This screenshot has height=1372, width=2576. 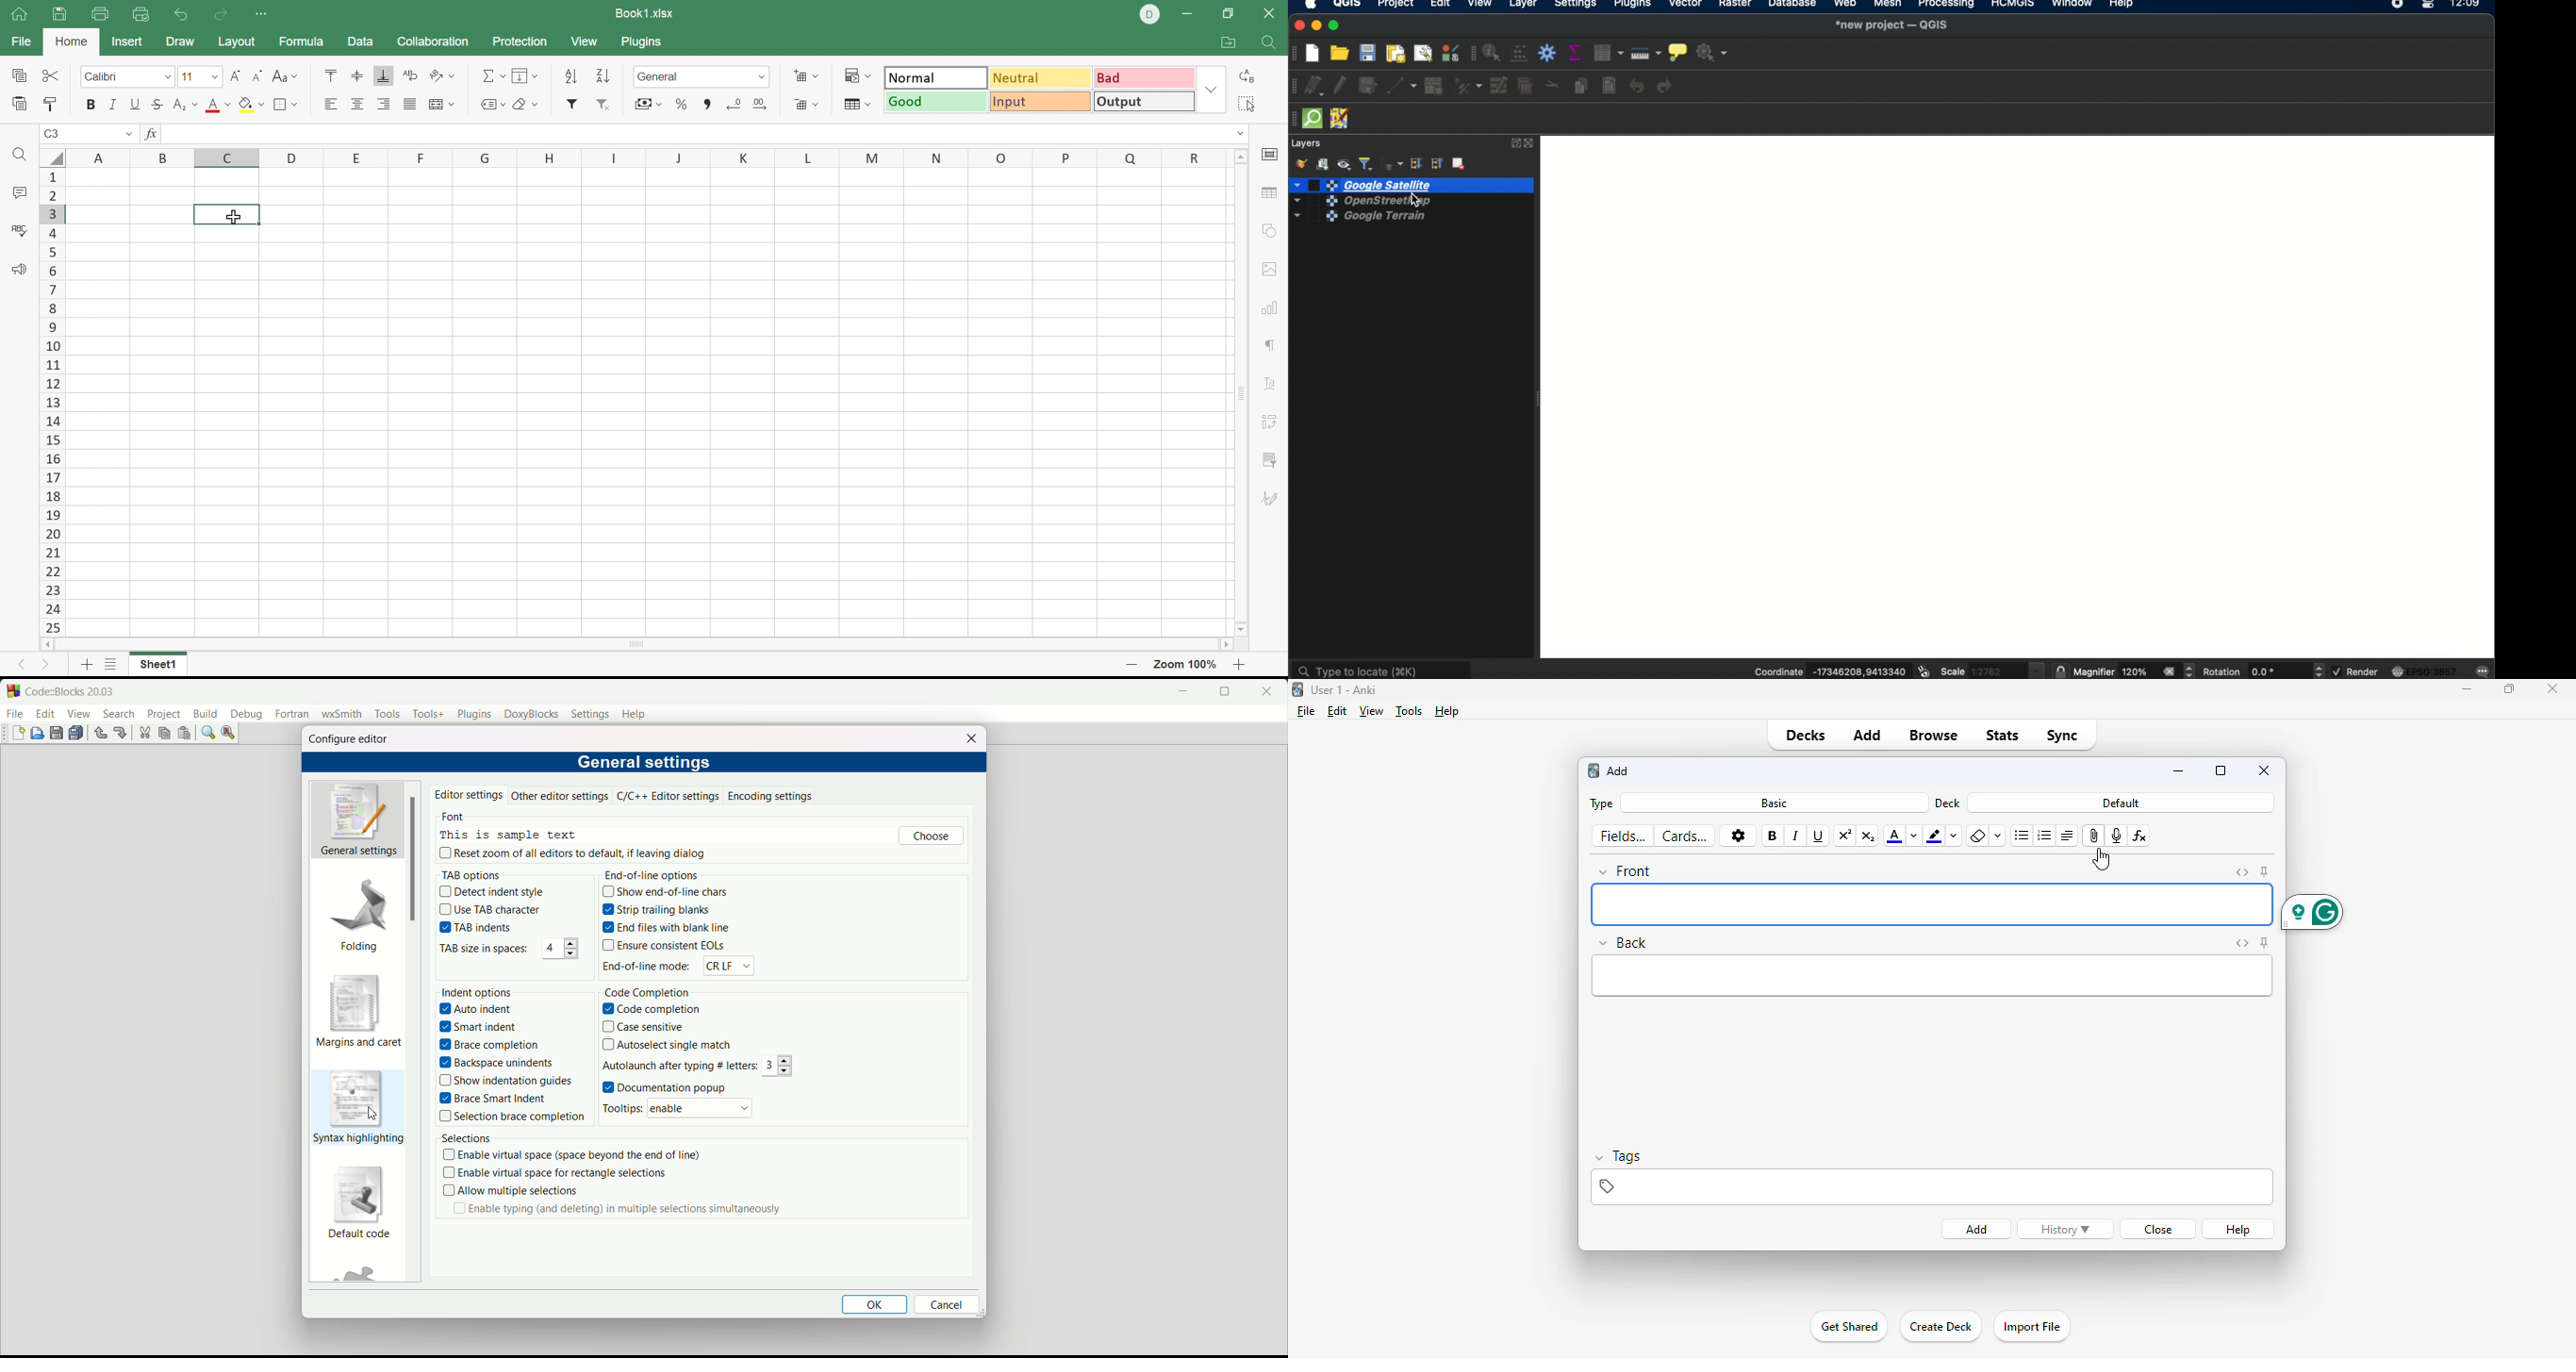 I want to click on save all, so click(x=77, y=734).